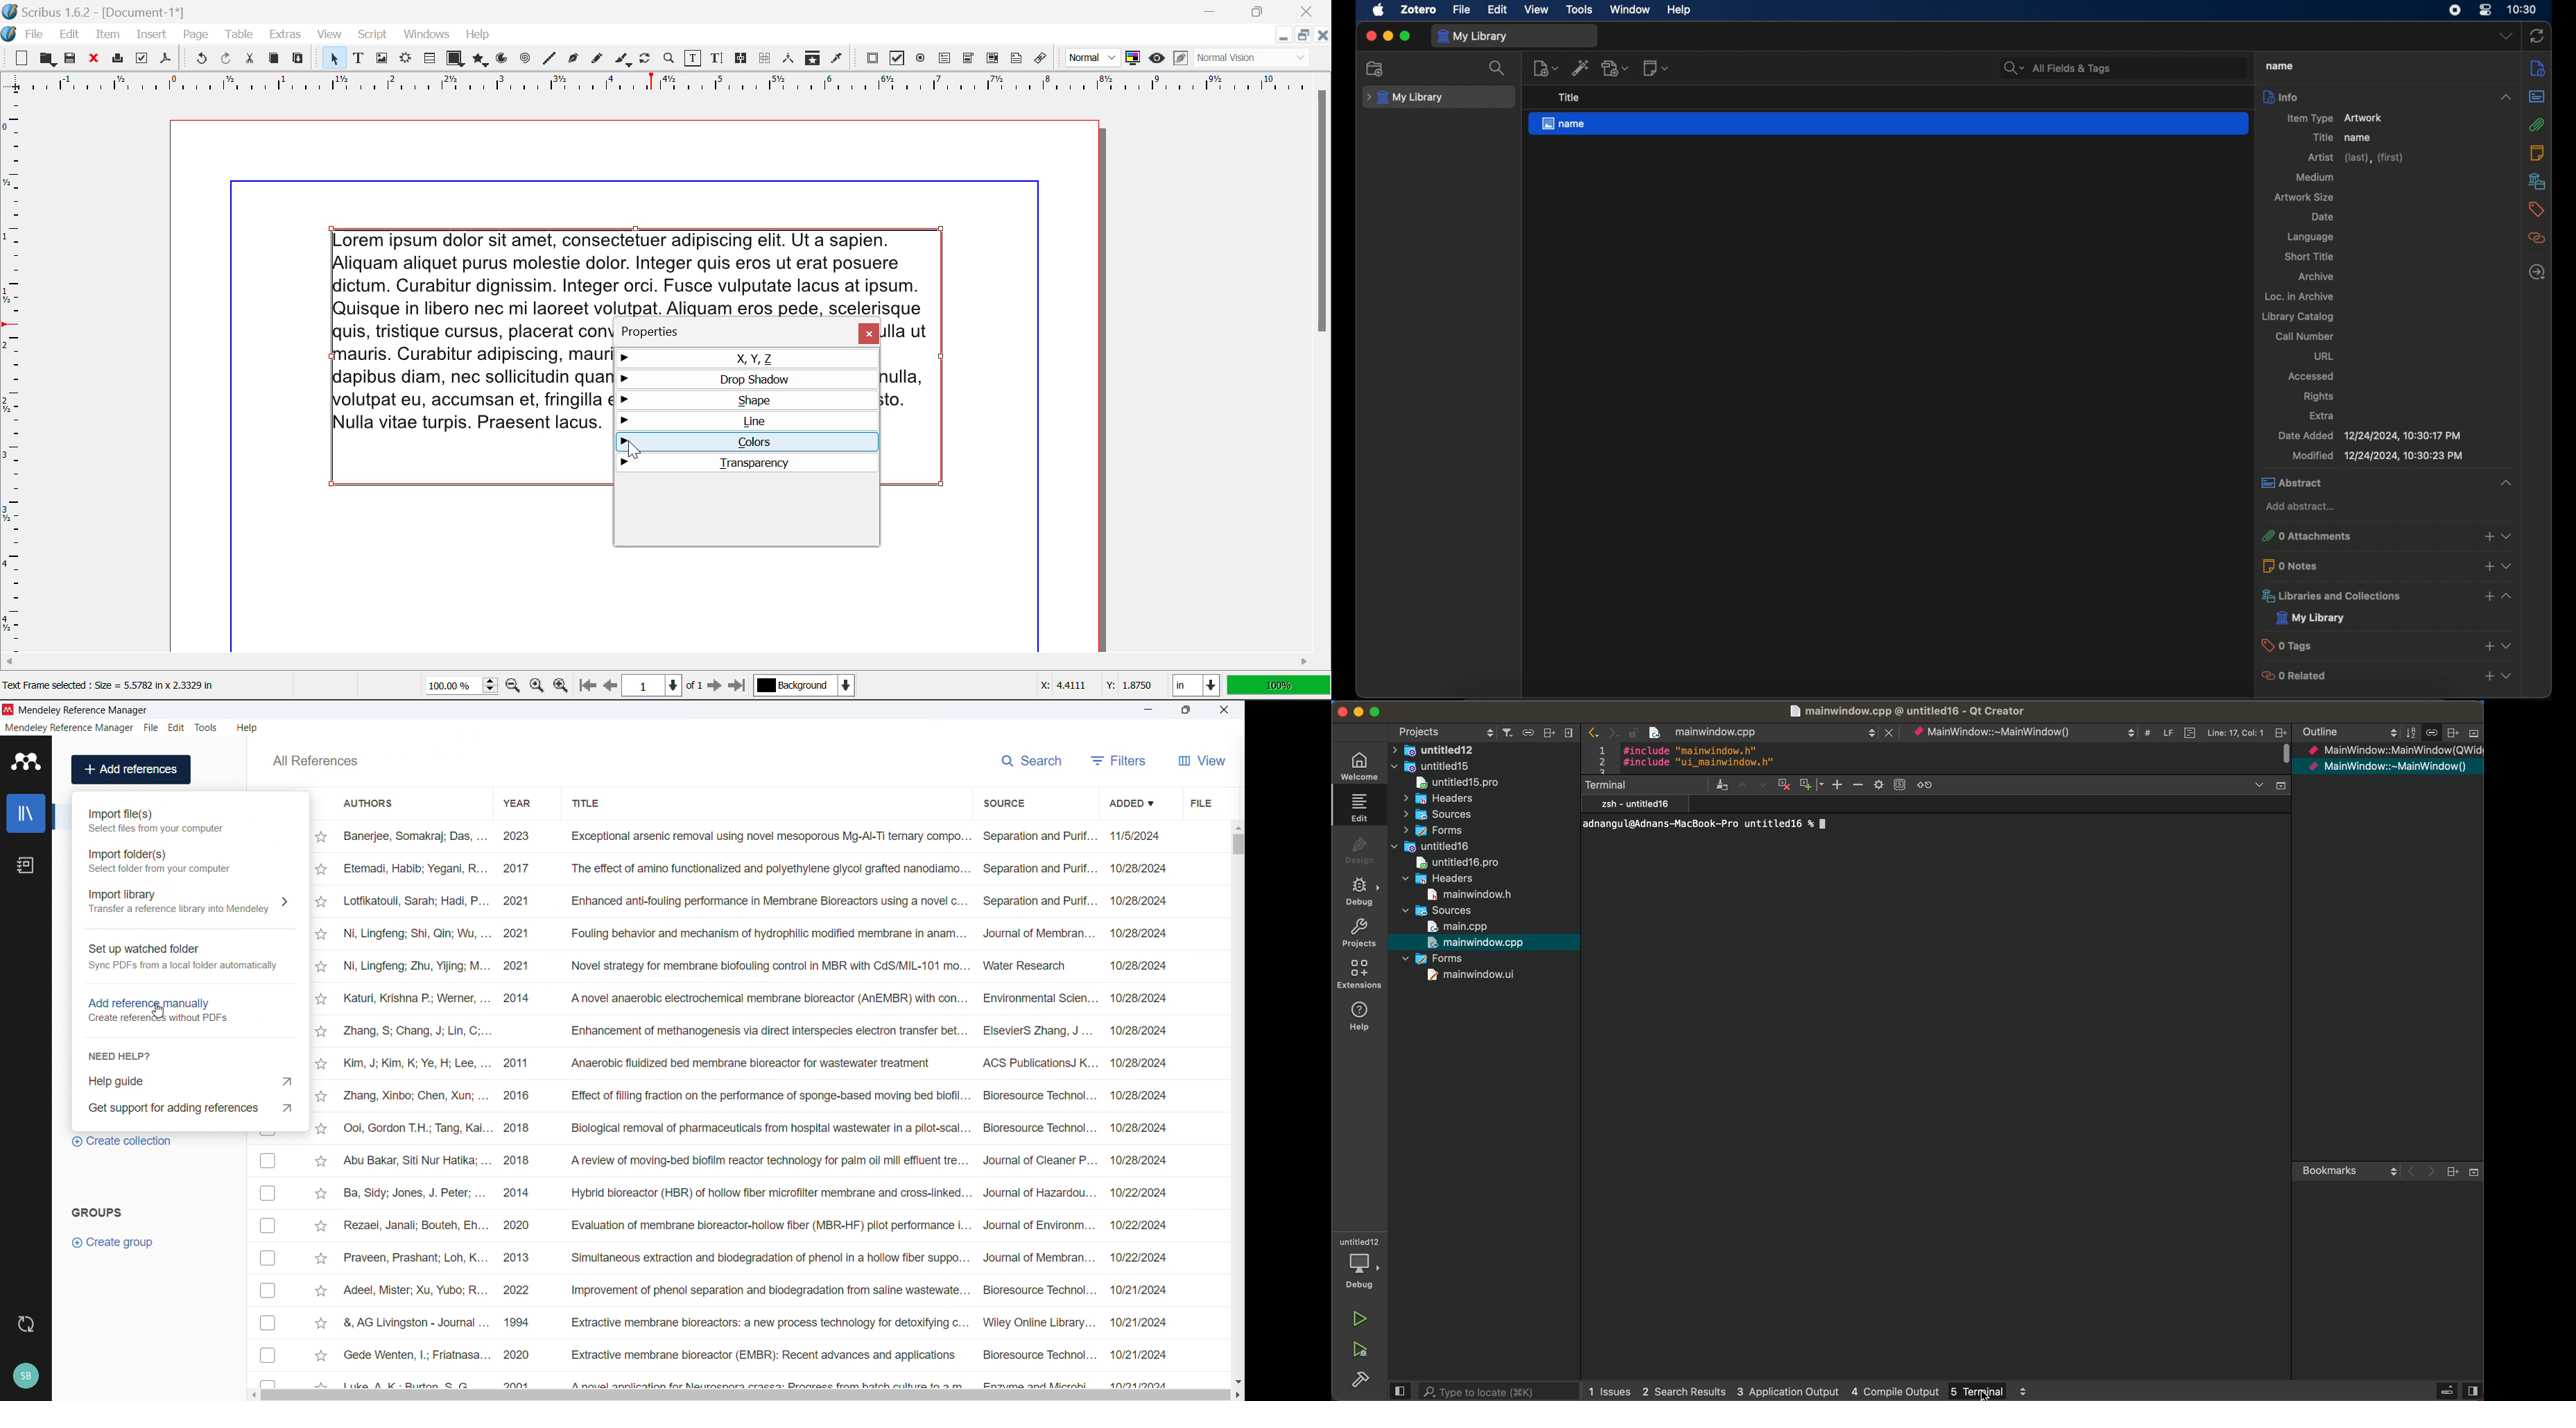  Describe the element at coordinates (1405, 36) in the screenshot. I see `maximize` at that location.